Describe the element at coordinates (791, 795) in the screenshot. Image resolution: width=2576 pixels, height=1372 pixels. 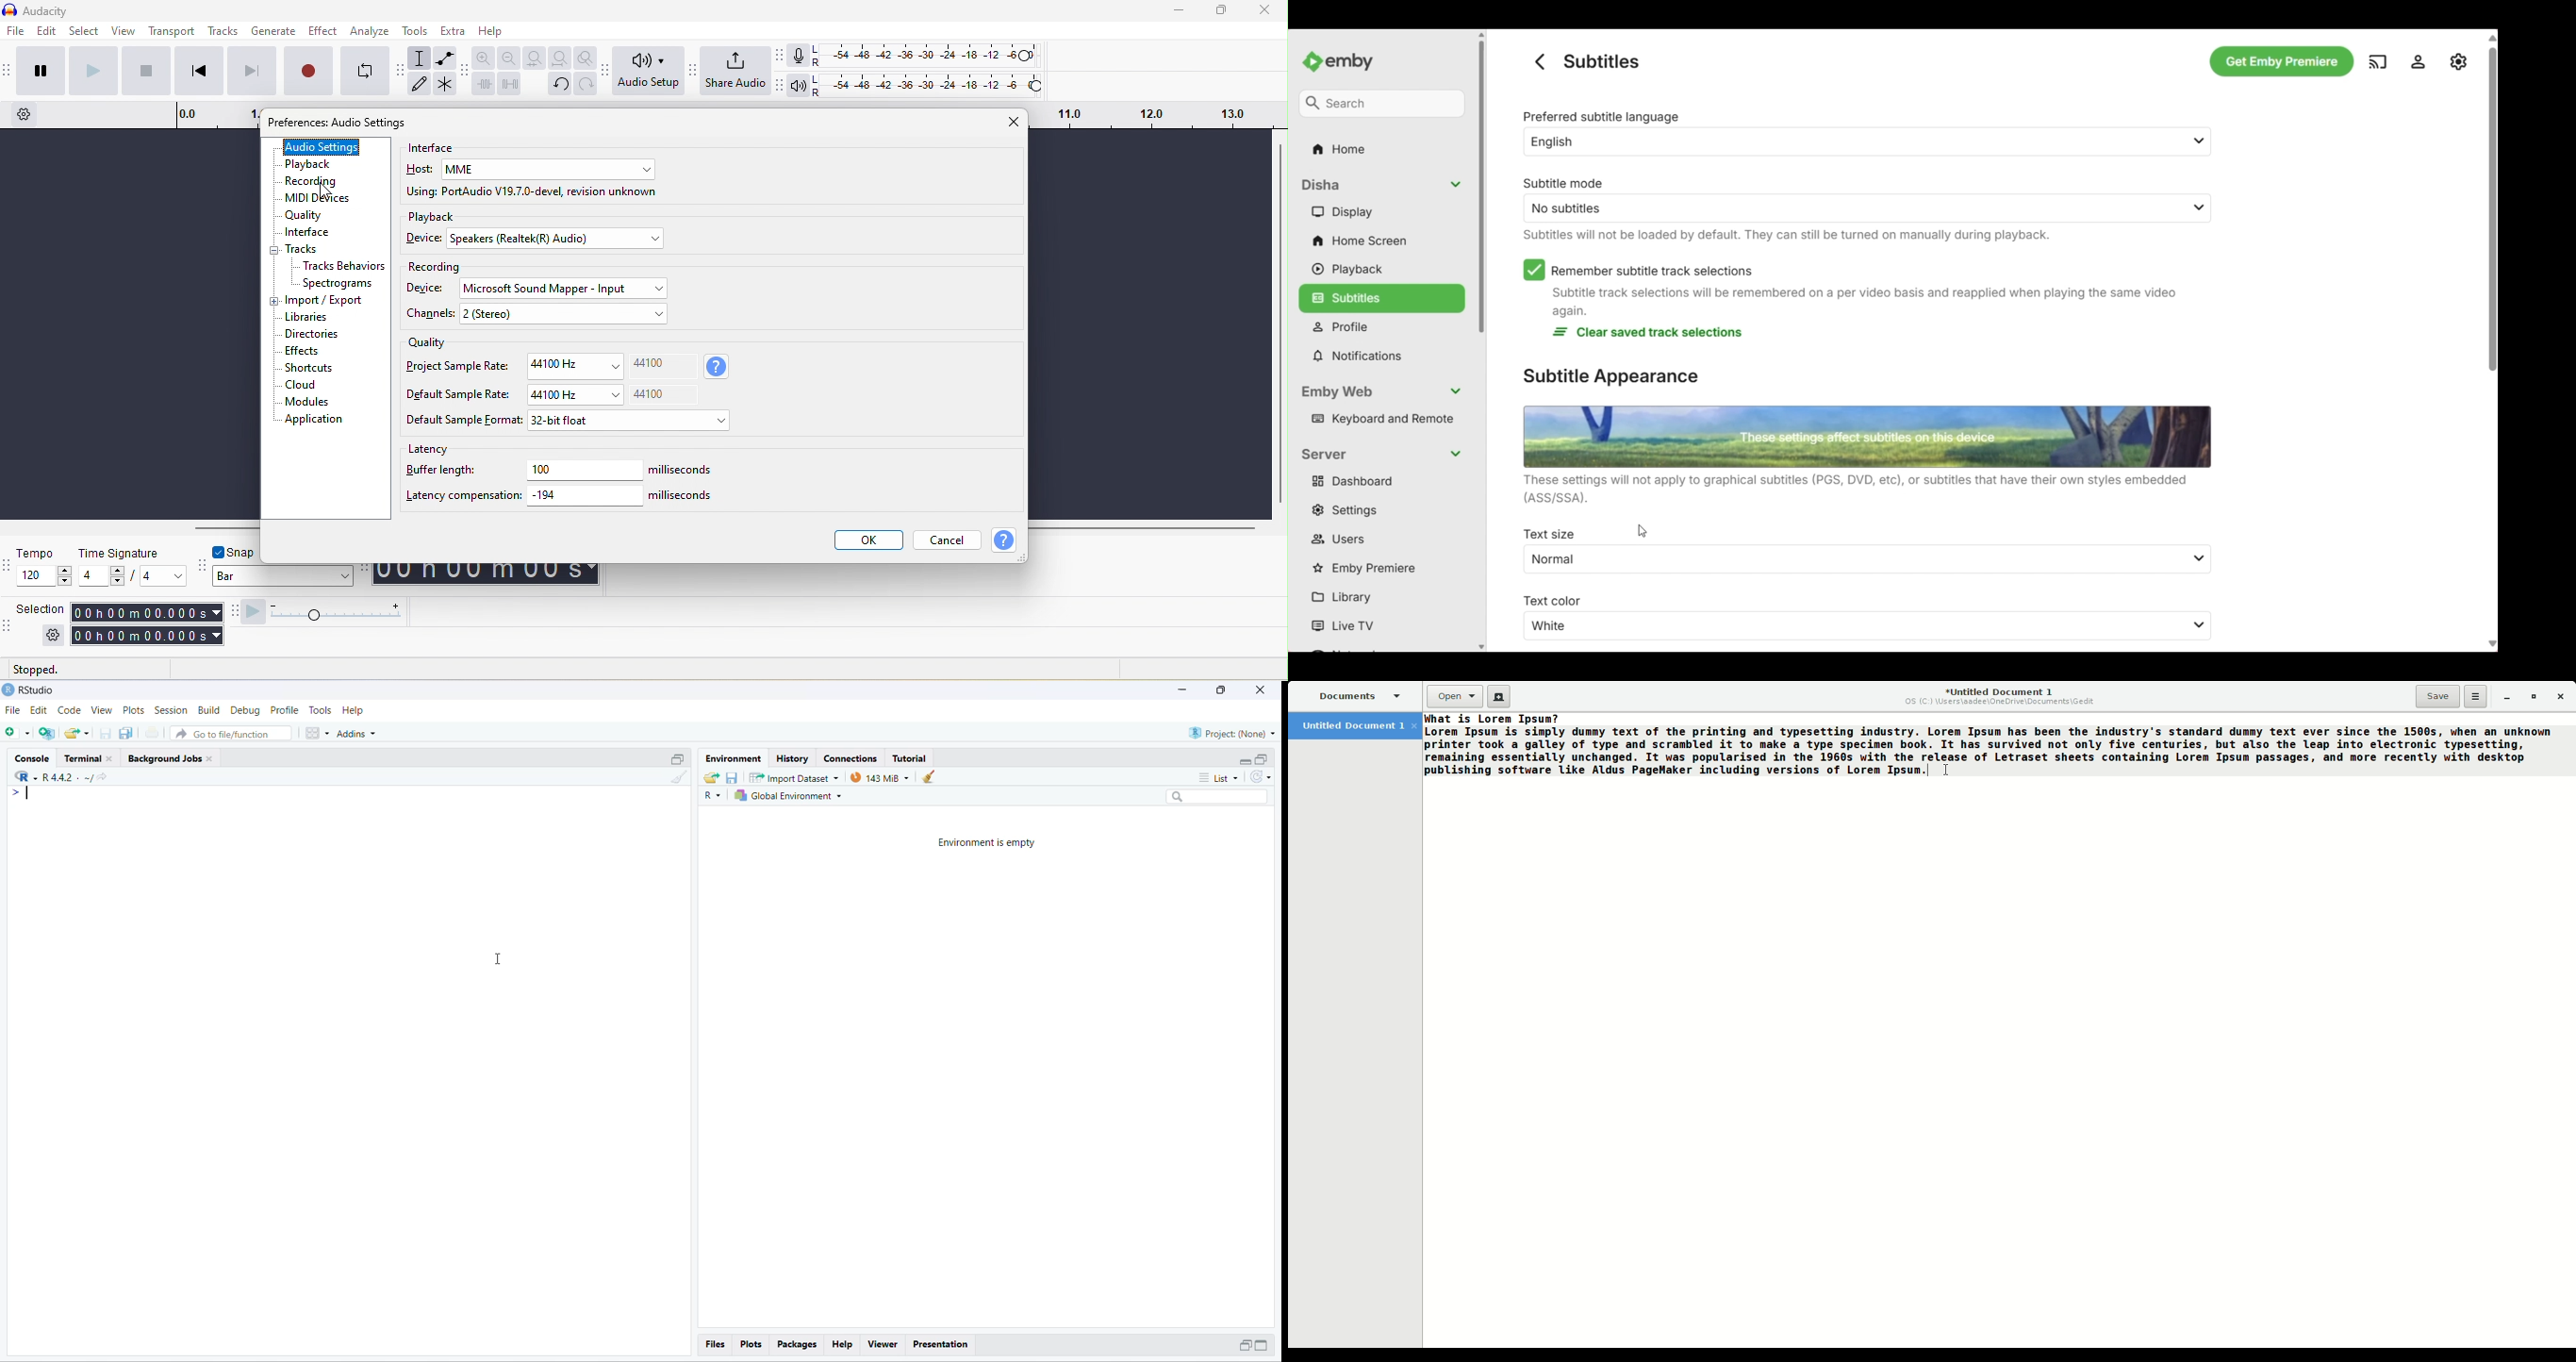
I see `global enviornment` at that location.